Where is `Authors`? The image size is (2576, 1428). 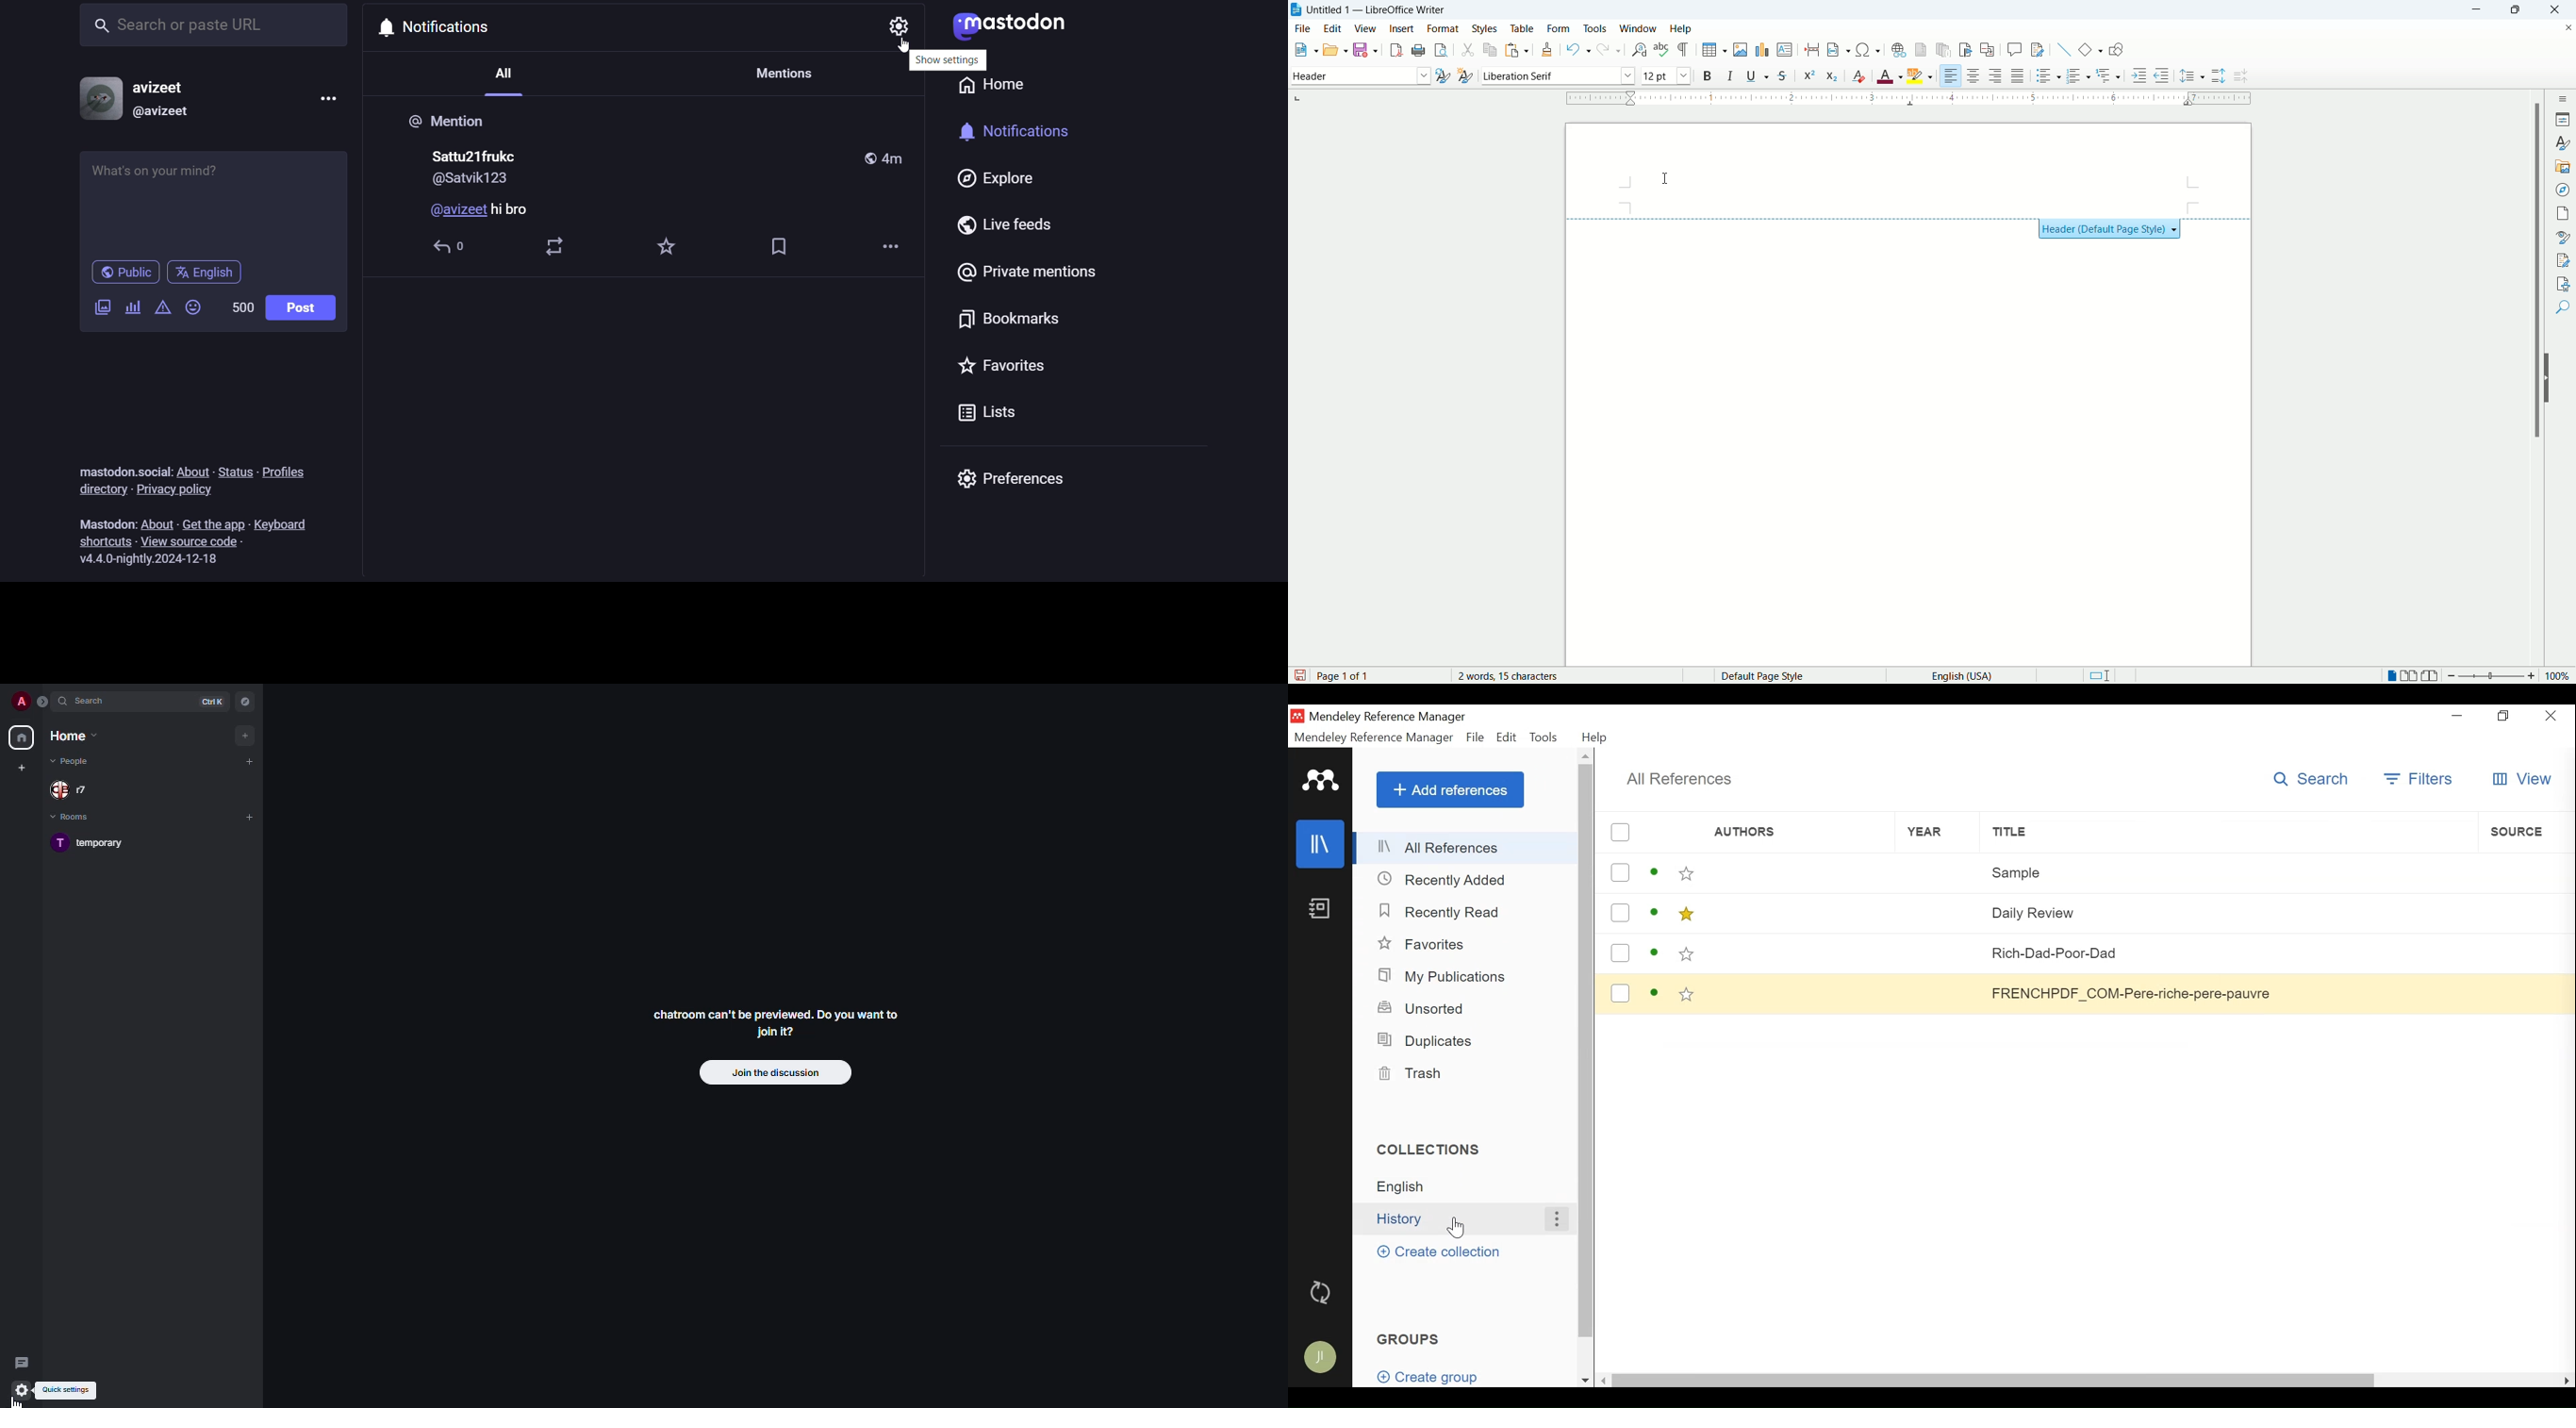
Authors is located at coordinates (1778, 833).